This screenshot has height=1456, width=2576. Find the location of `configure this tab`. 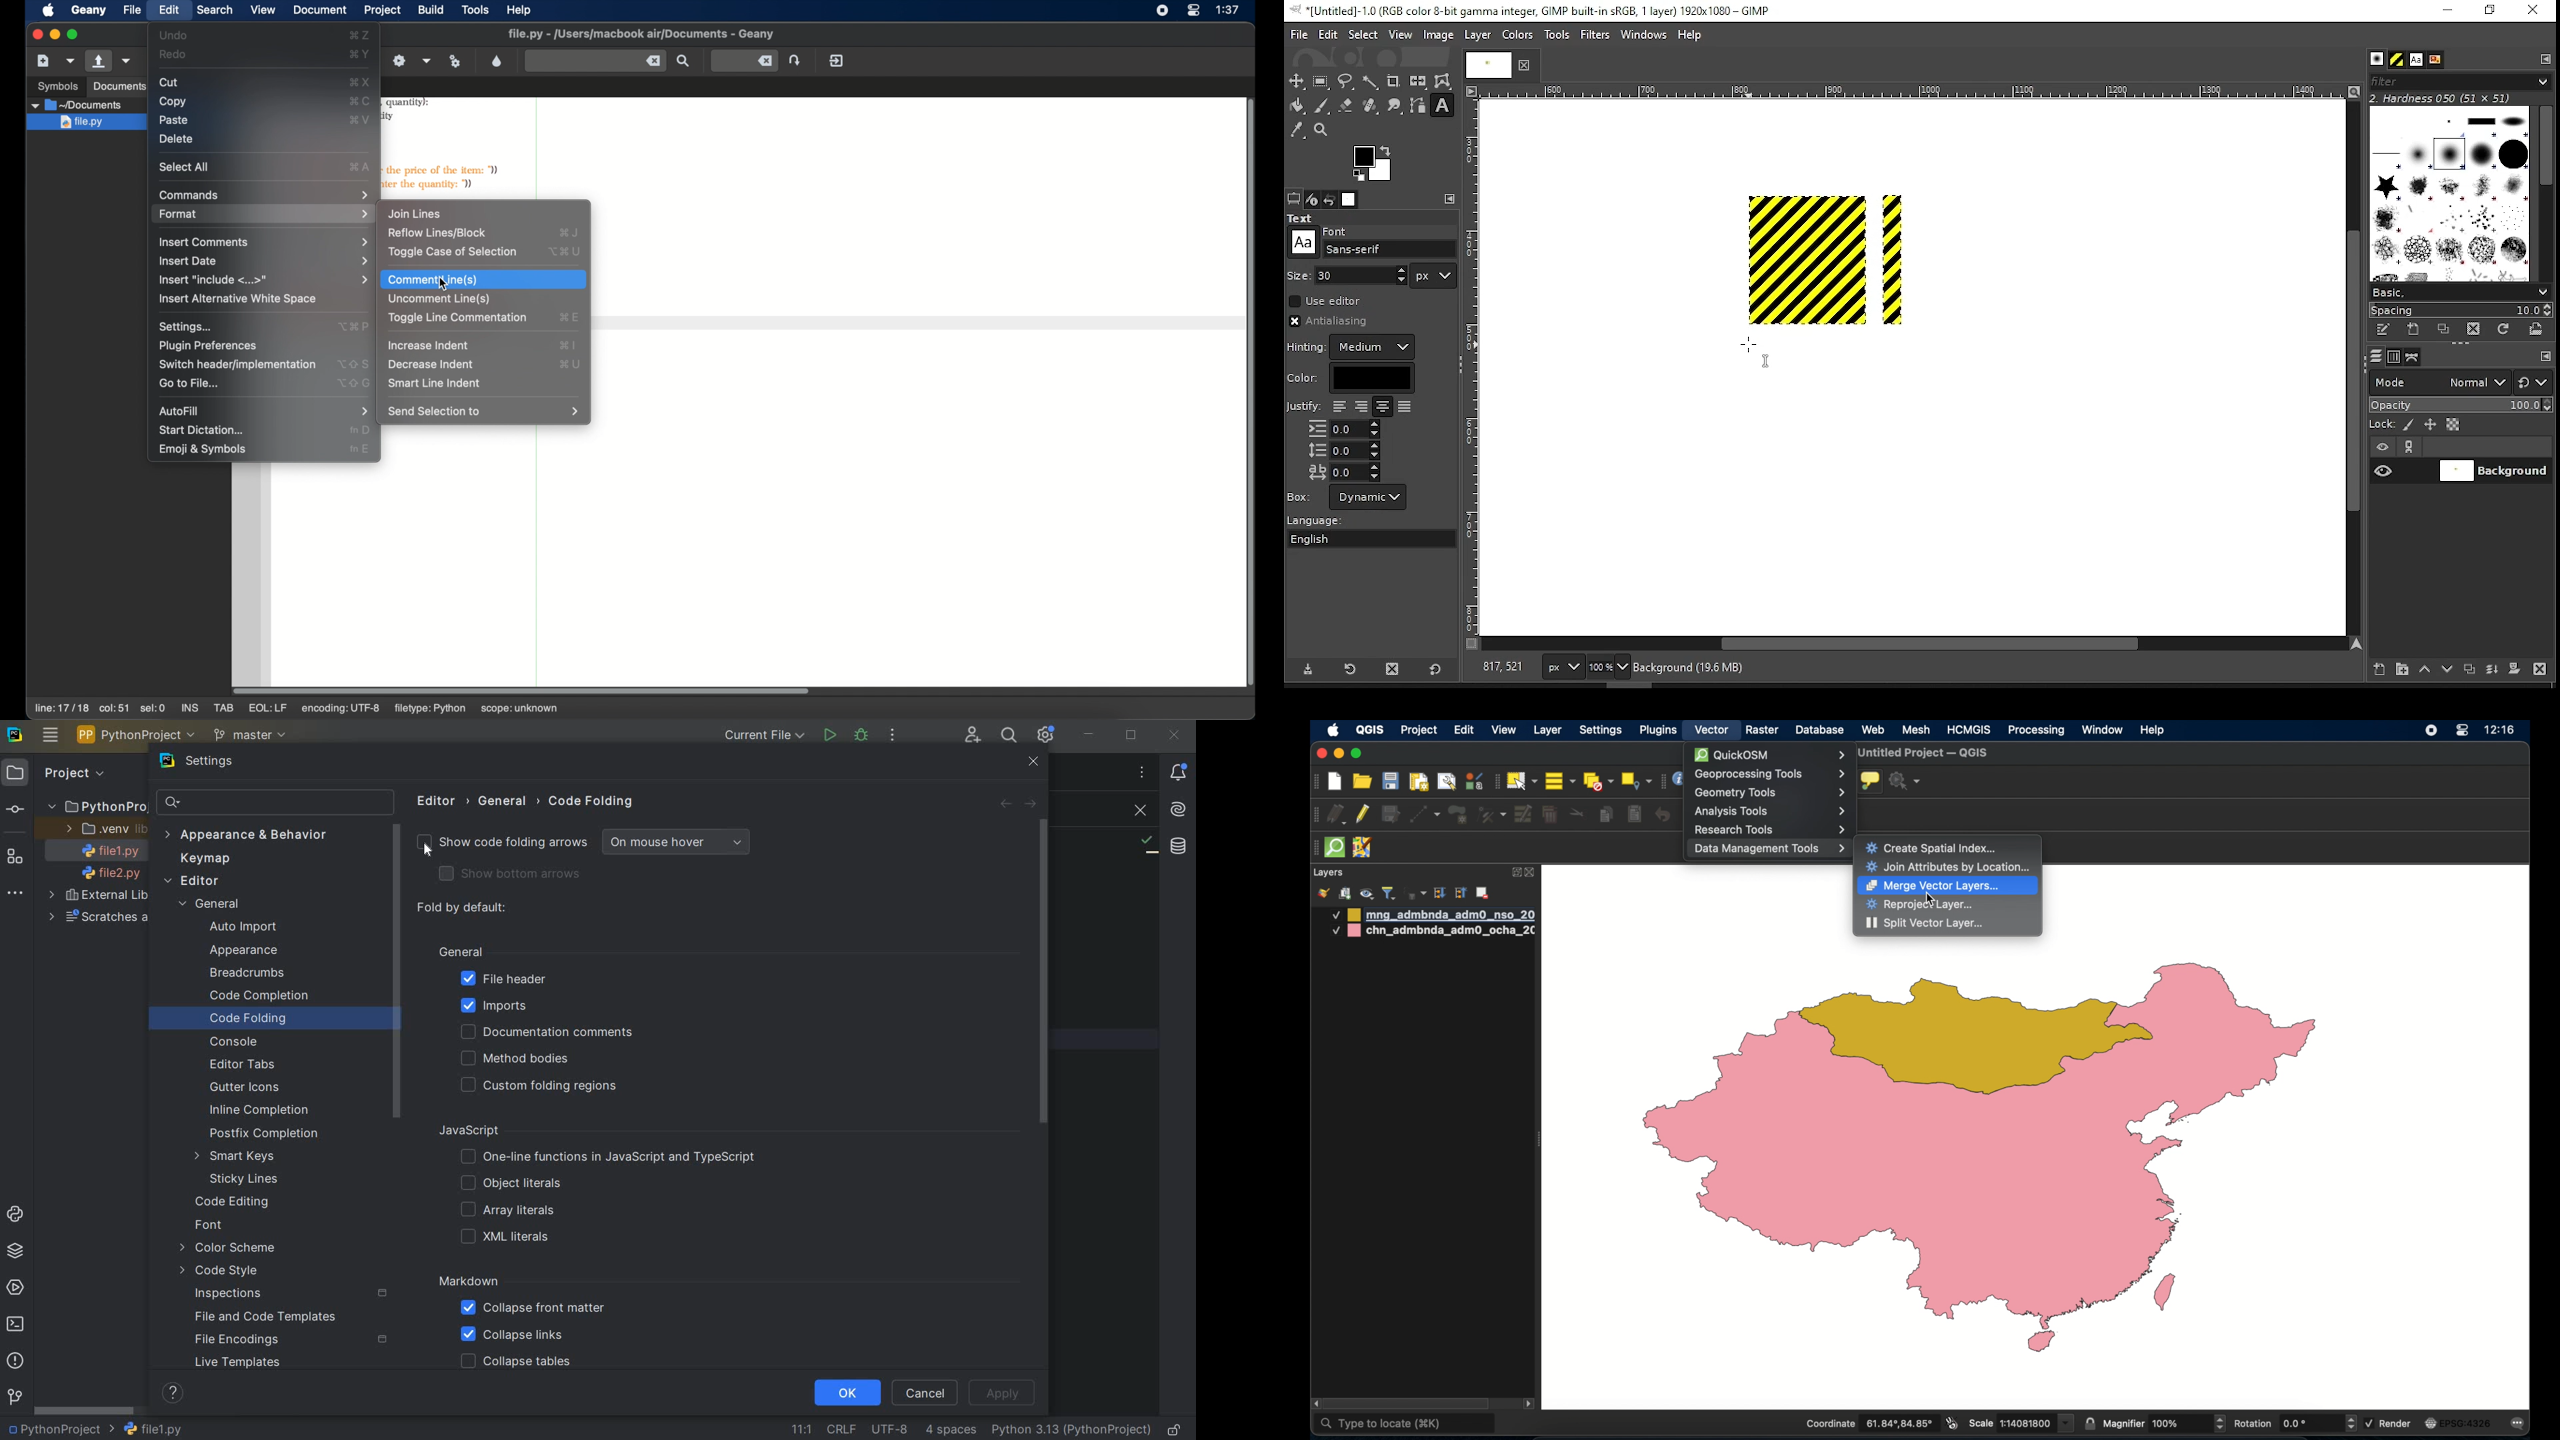

configure this tab is located at coordinates (2546, 358).